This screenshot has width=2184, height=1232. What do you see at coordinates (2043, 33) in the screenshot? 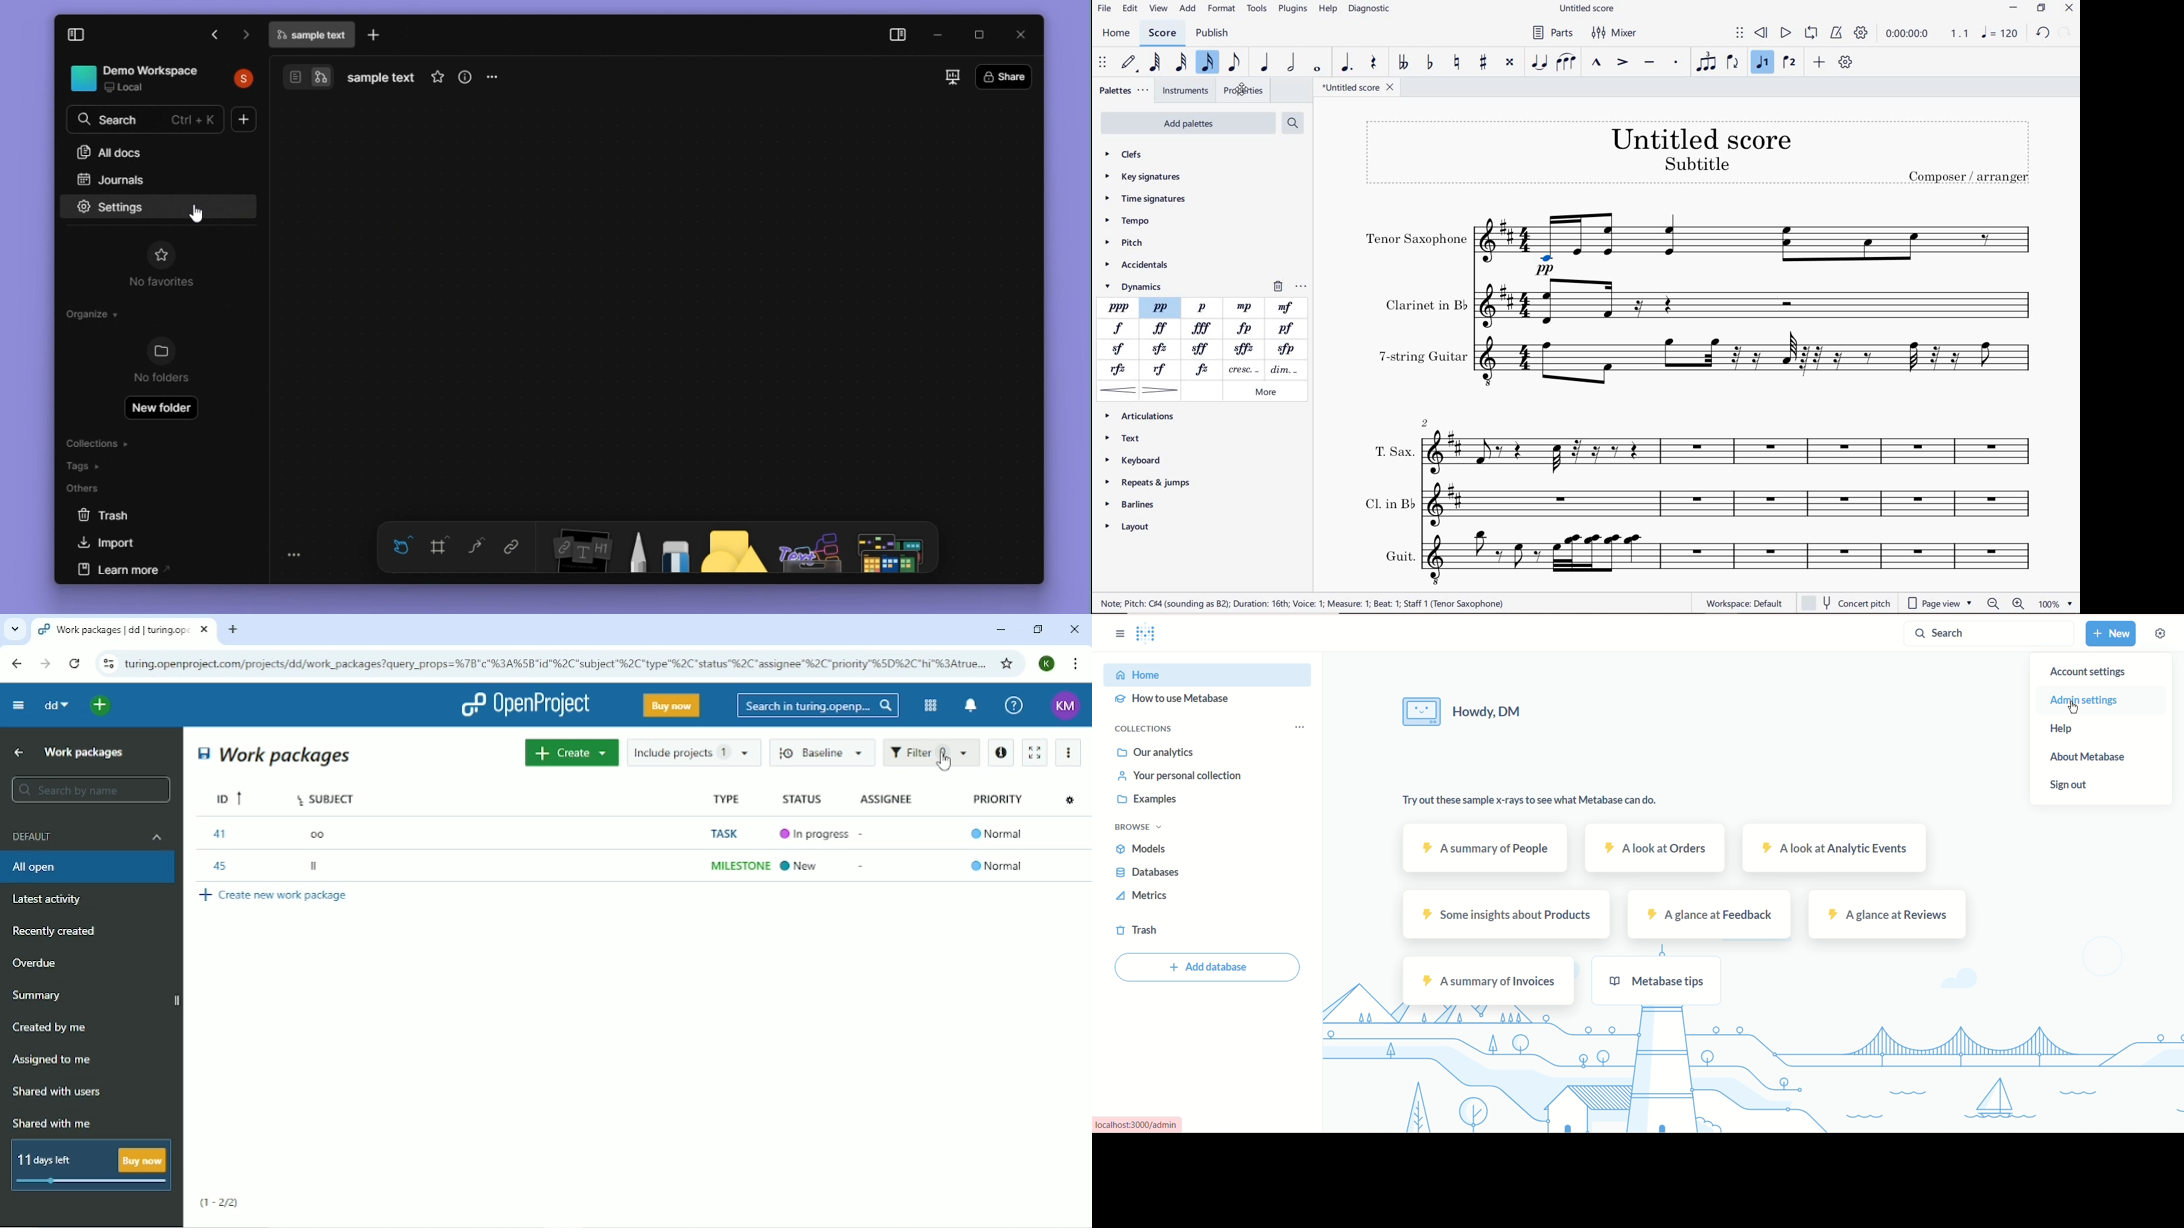
I see `undo` at bounding box center [2043, 33].